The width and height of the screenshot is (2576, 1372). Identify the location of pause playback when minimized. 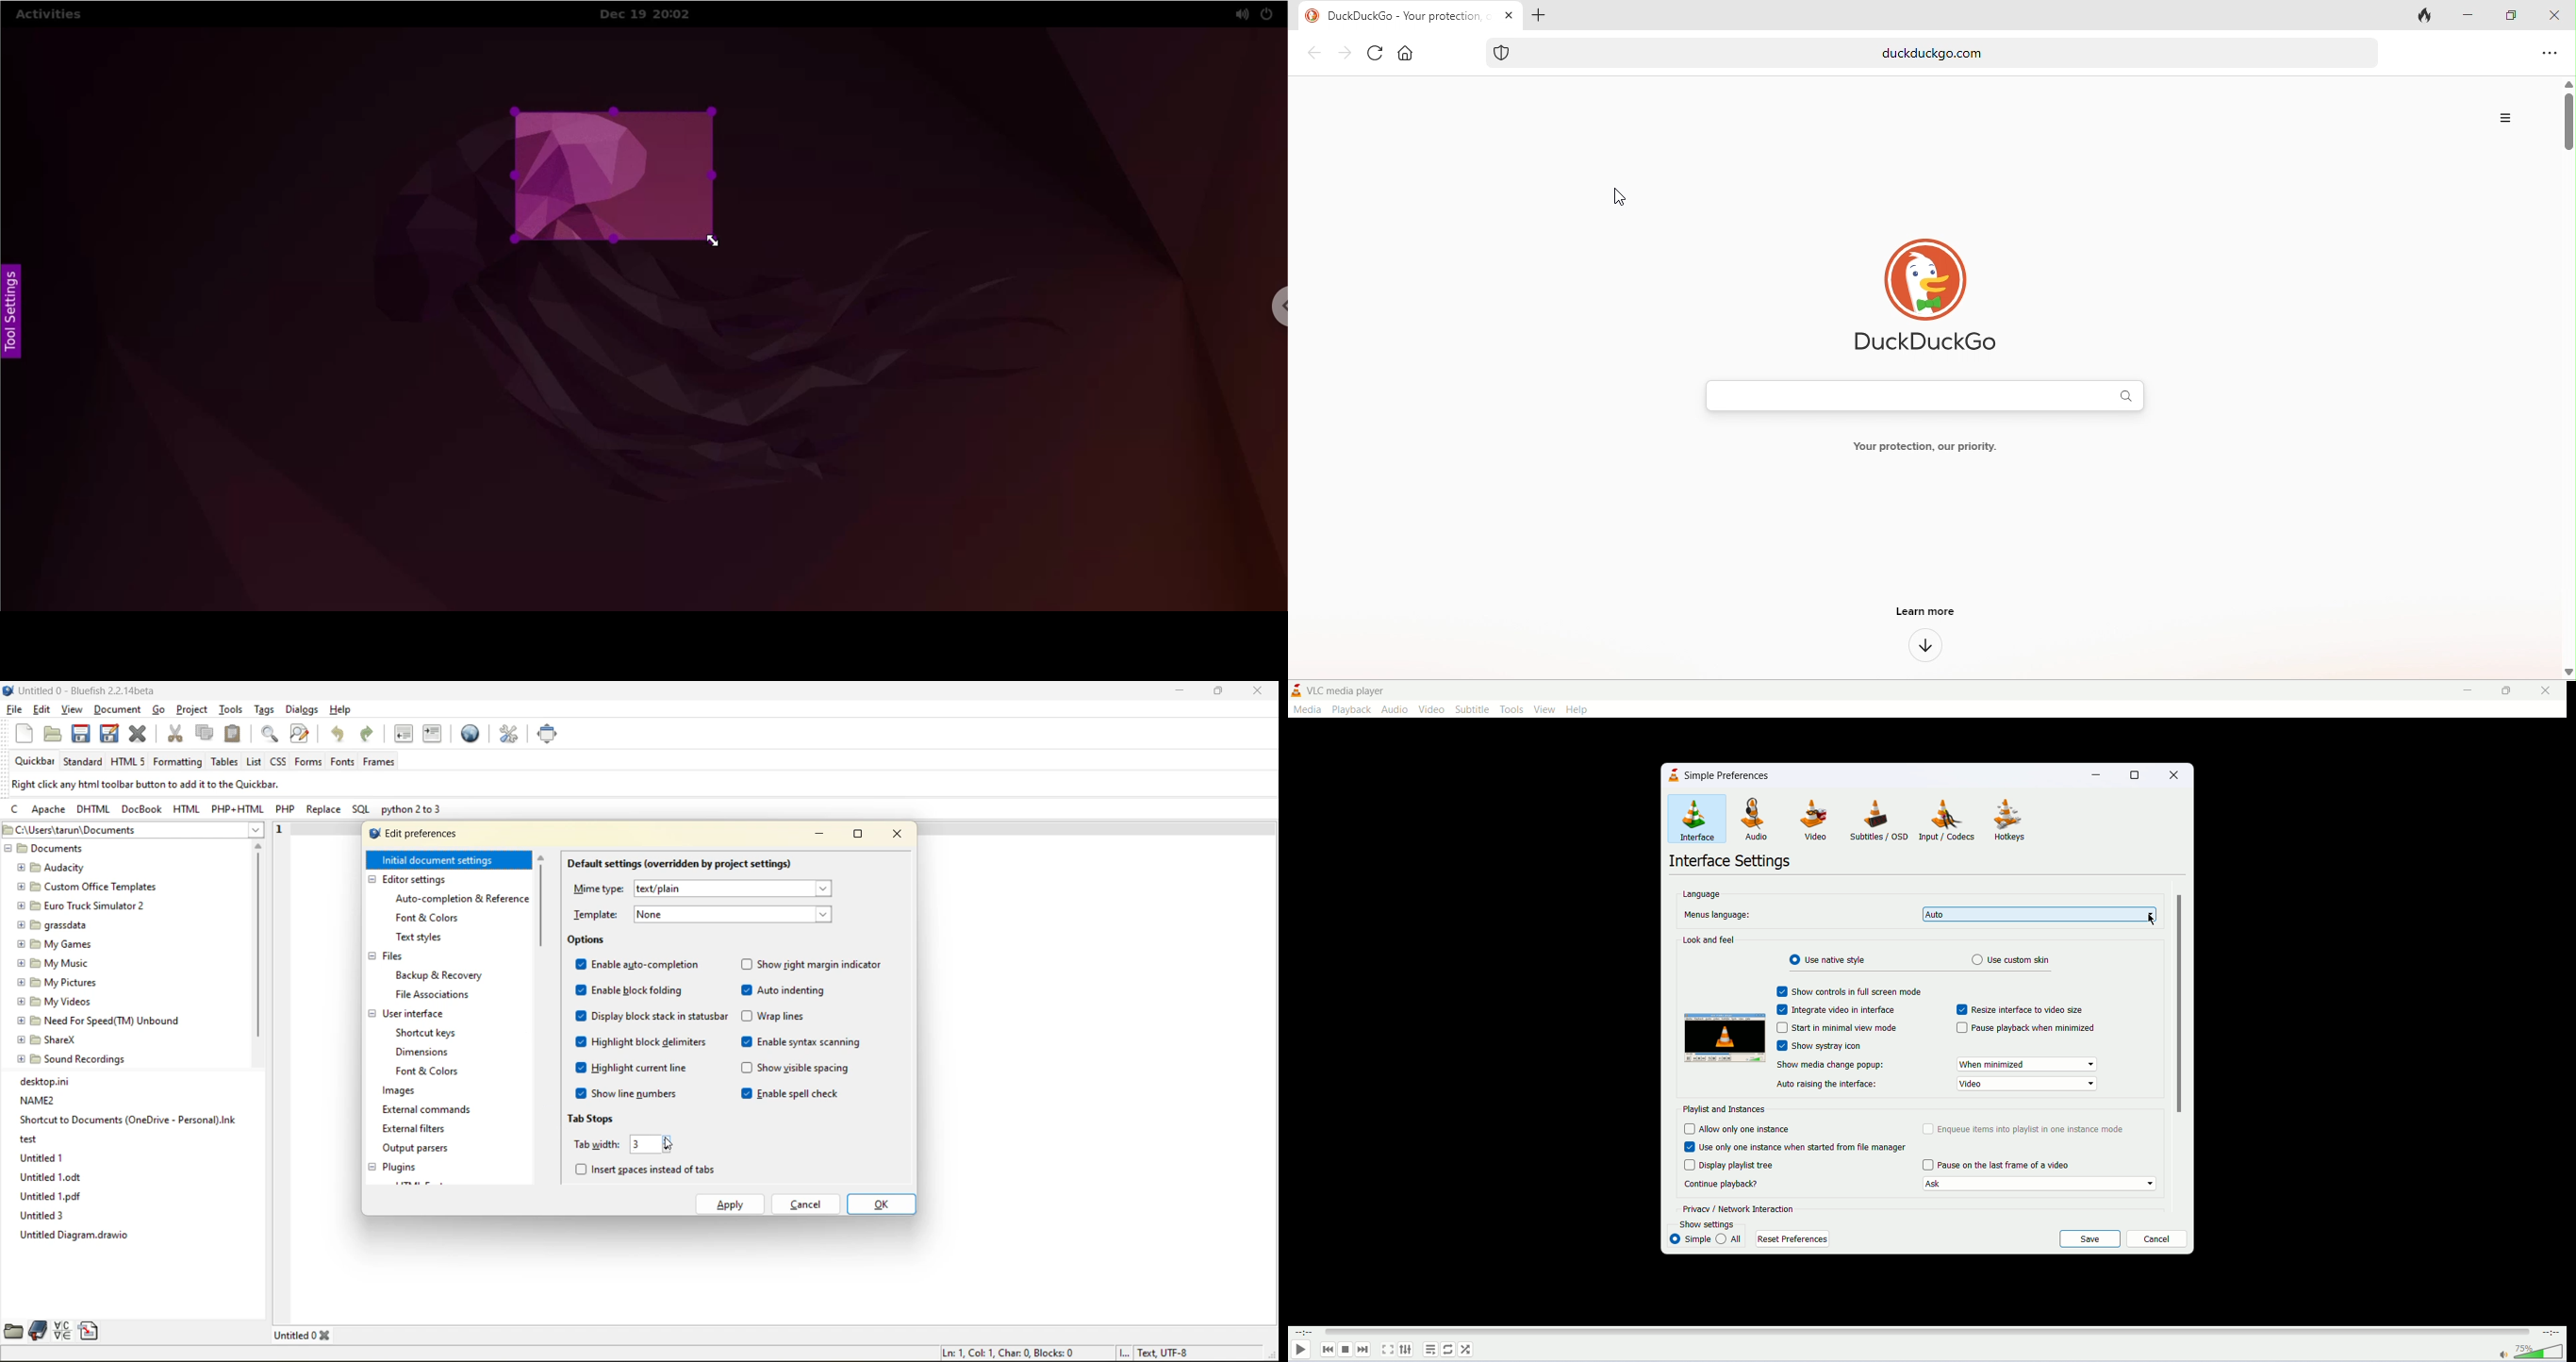
(2025, 1027).